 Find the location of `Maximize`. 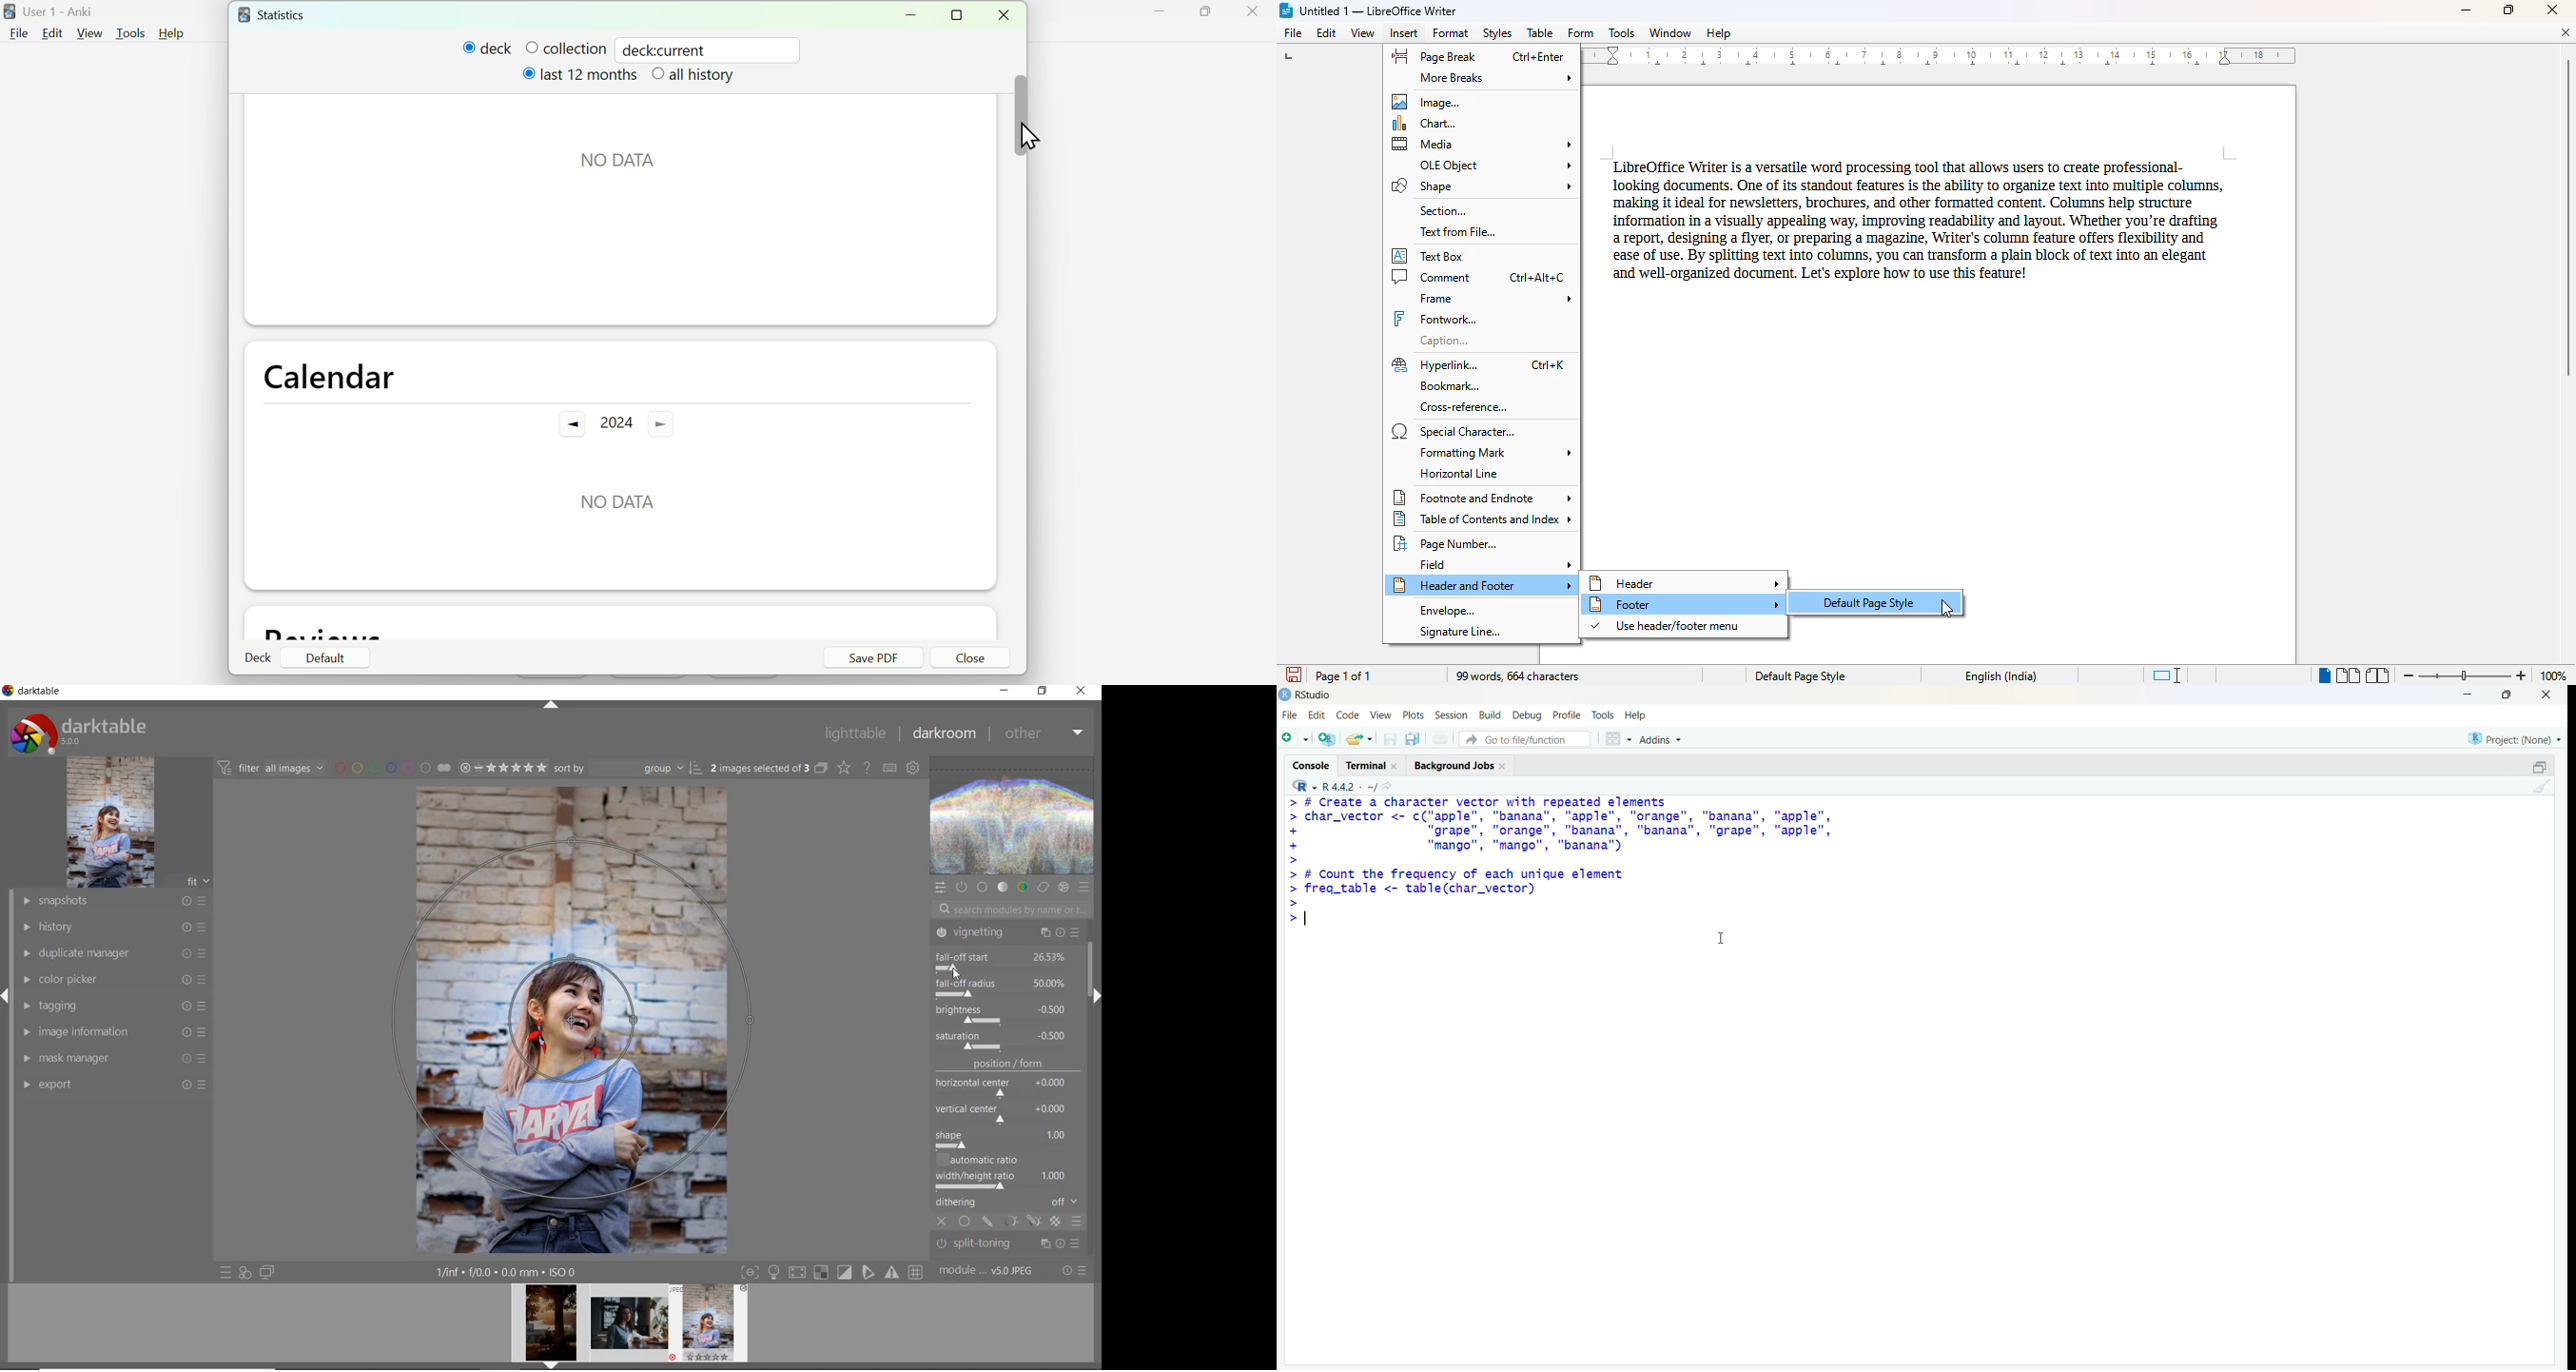

Maximize is located at coordinates (1214, 17).